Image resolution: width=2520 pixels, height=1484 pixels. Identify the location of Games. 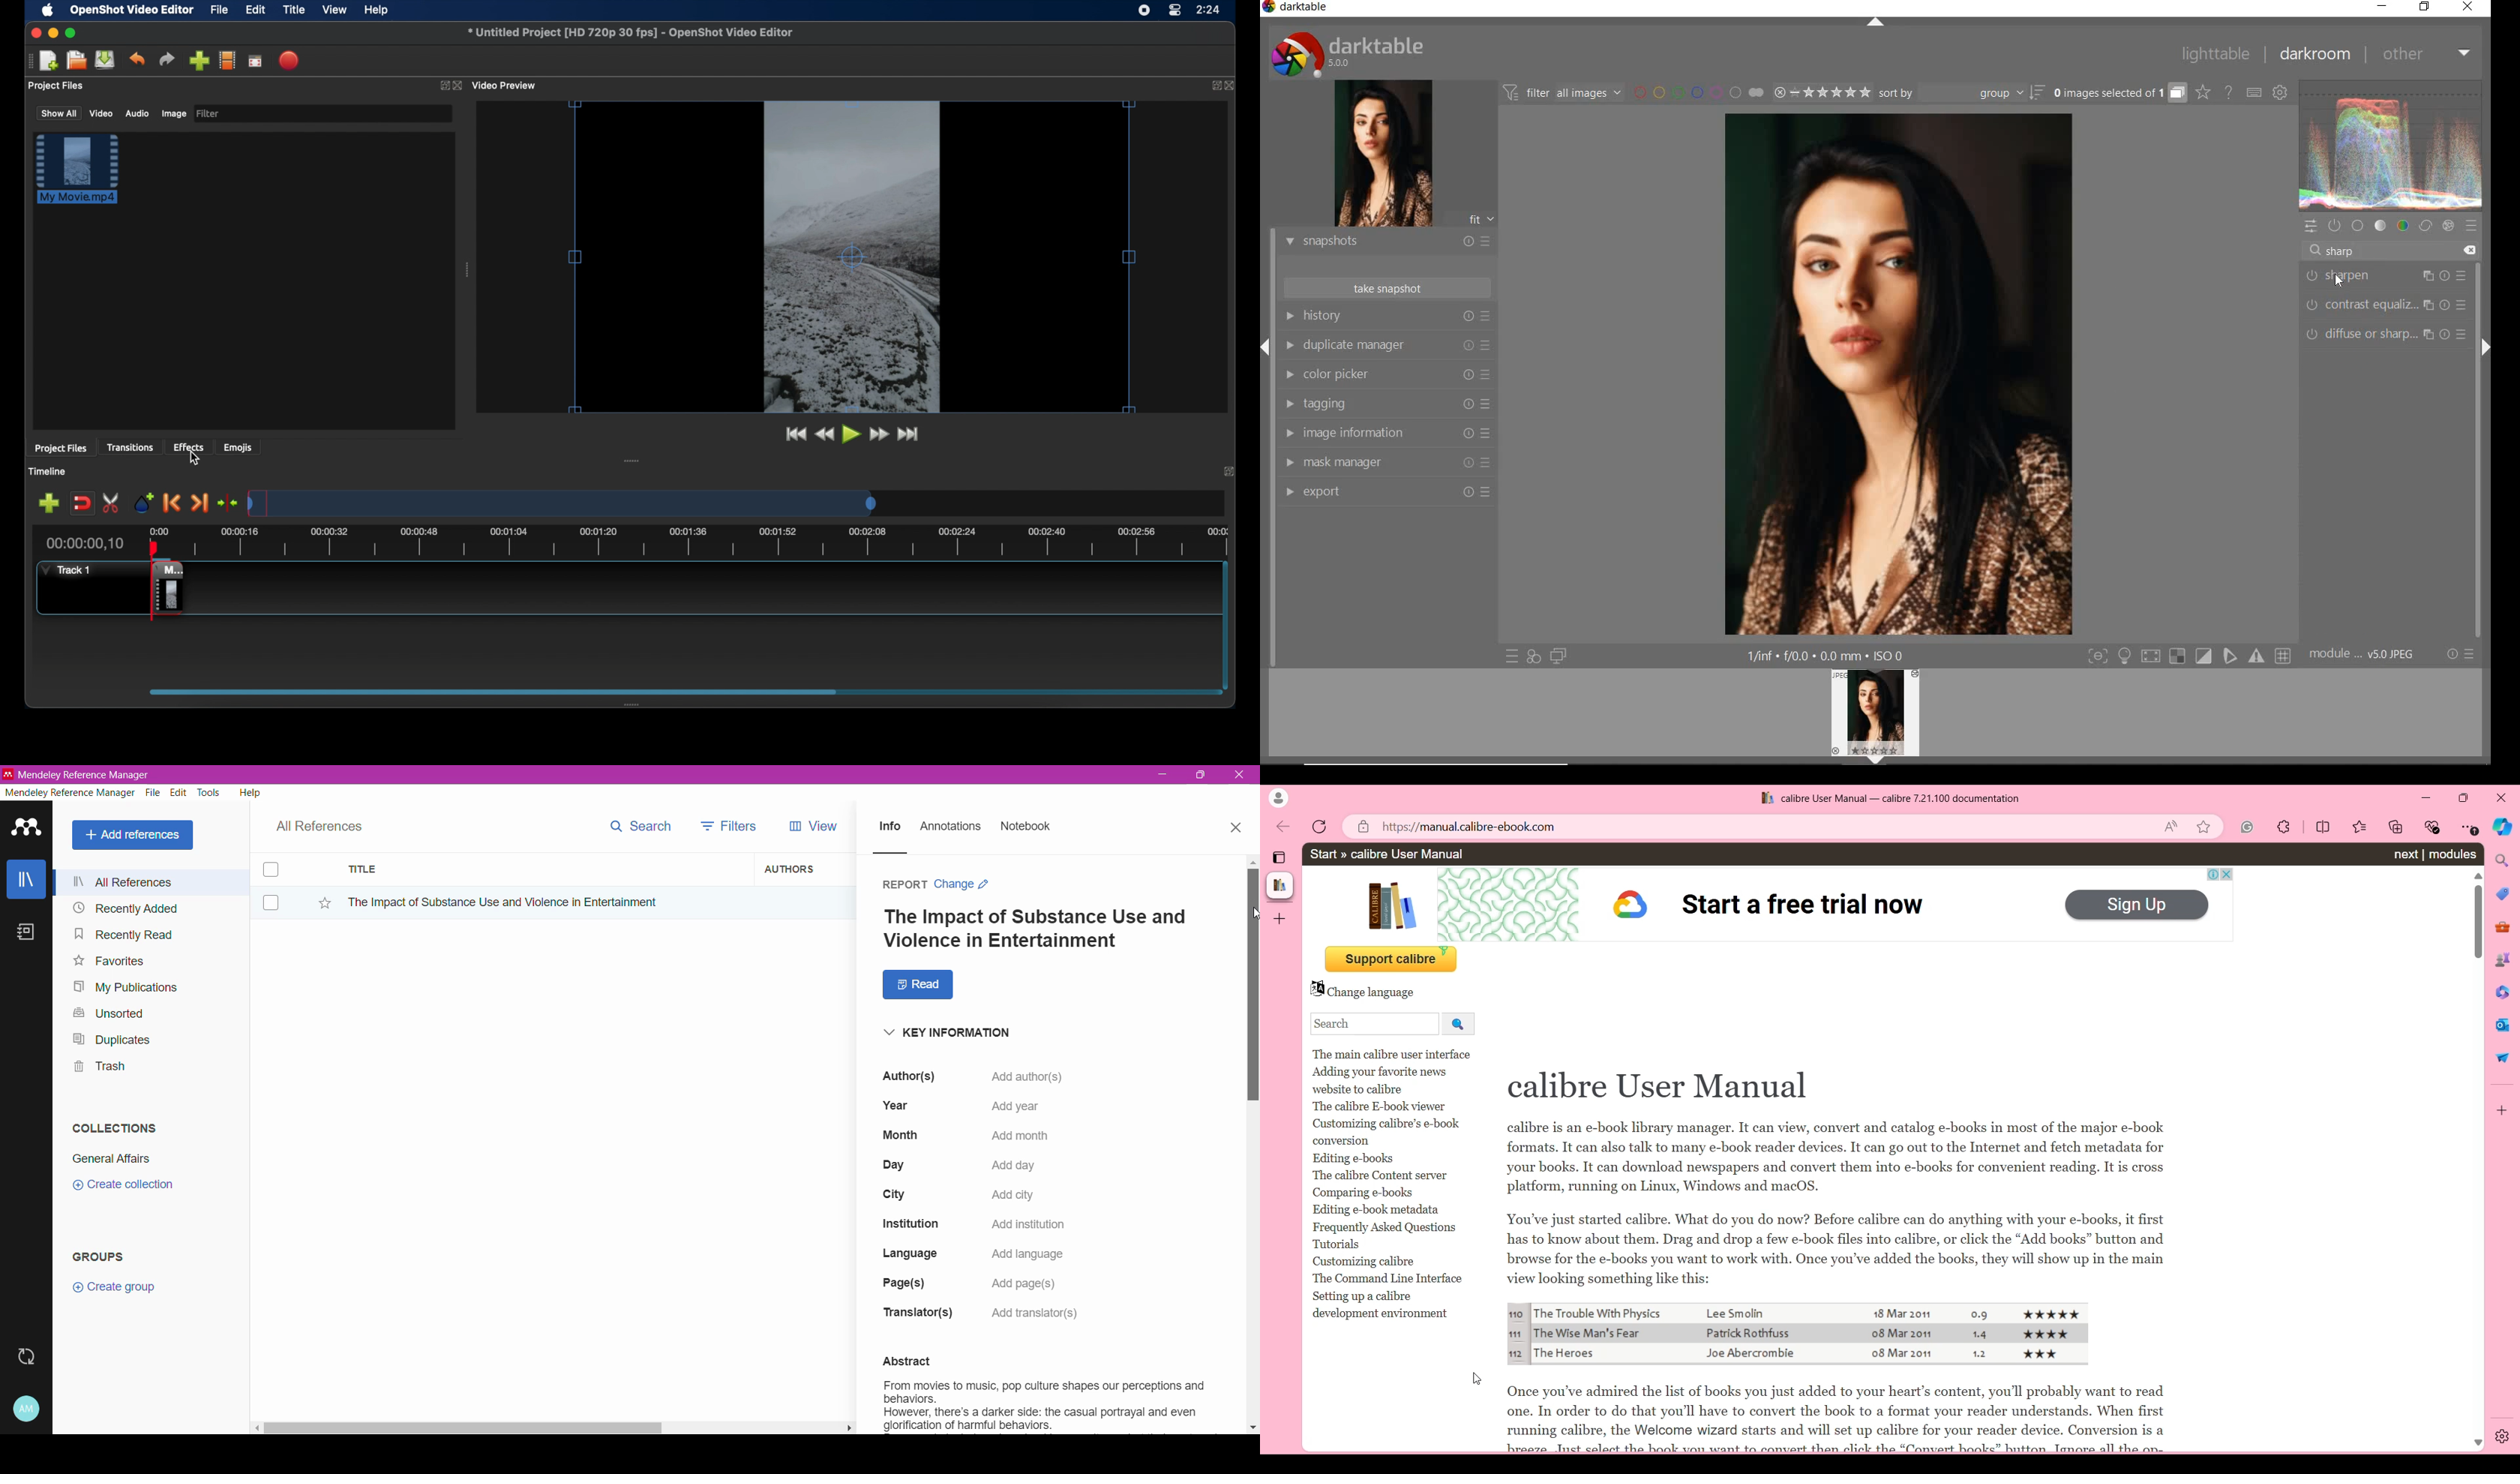
(2502, 959).